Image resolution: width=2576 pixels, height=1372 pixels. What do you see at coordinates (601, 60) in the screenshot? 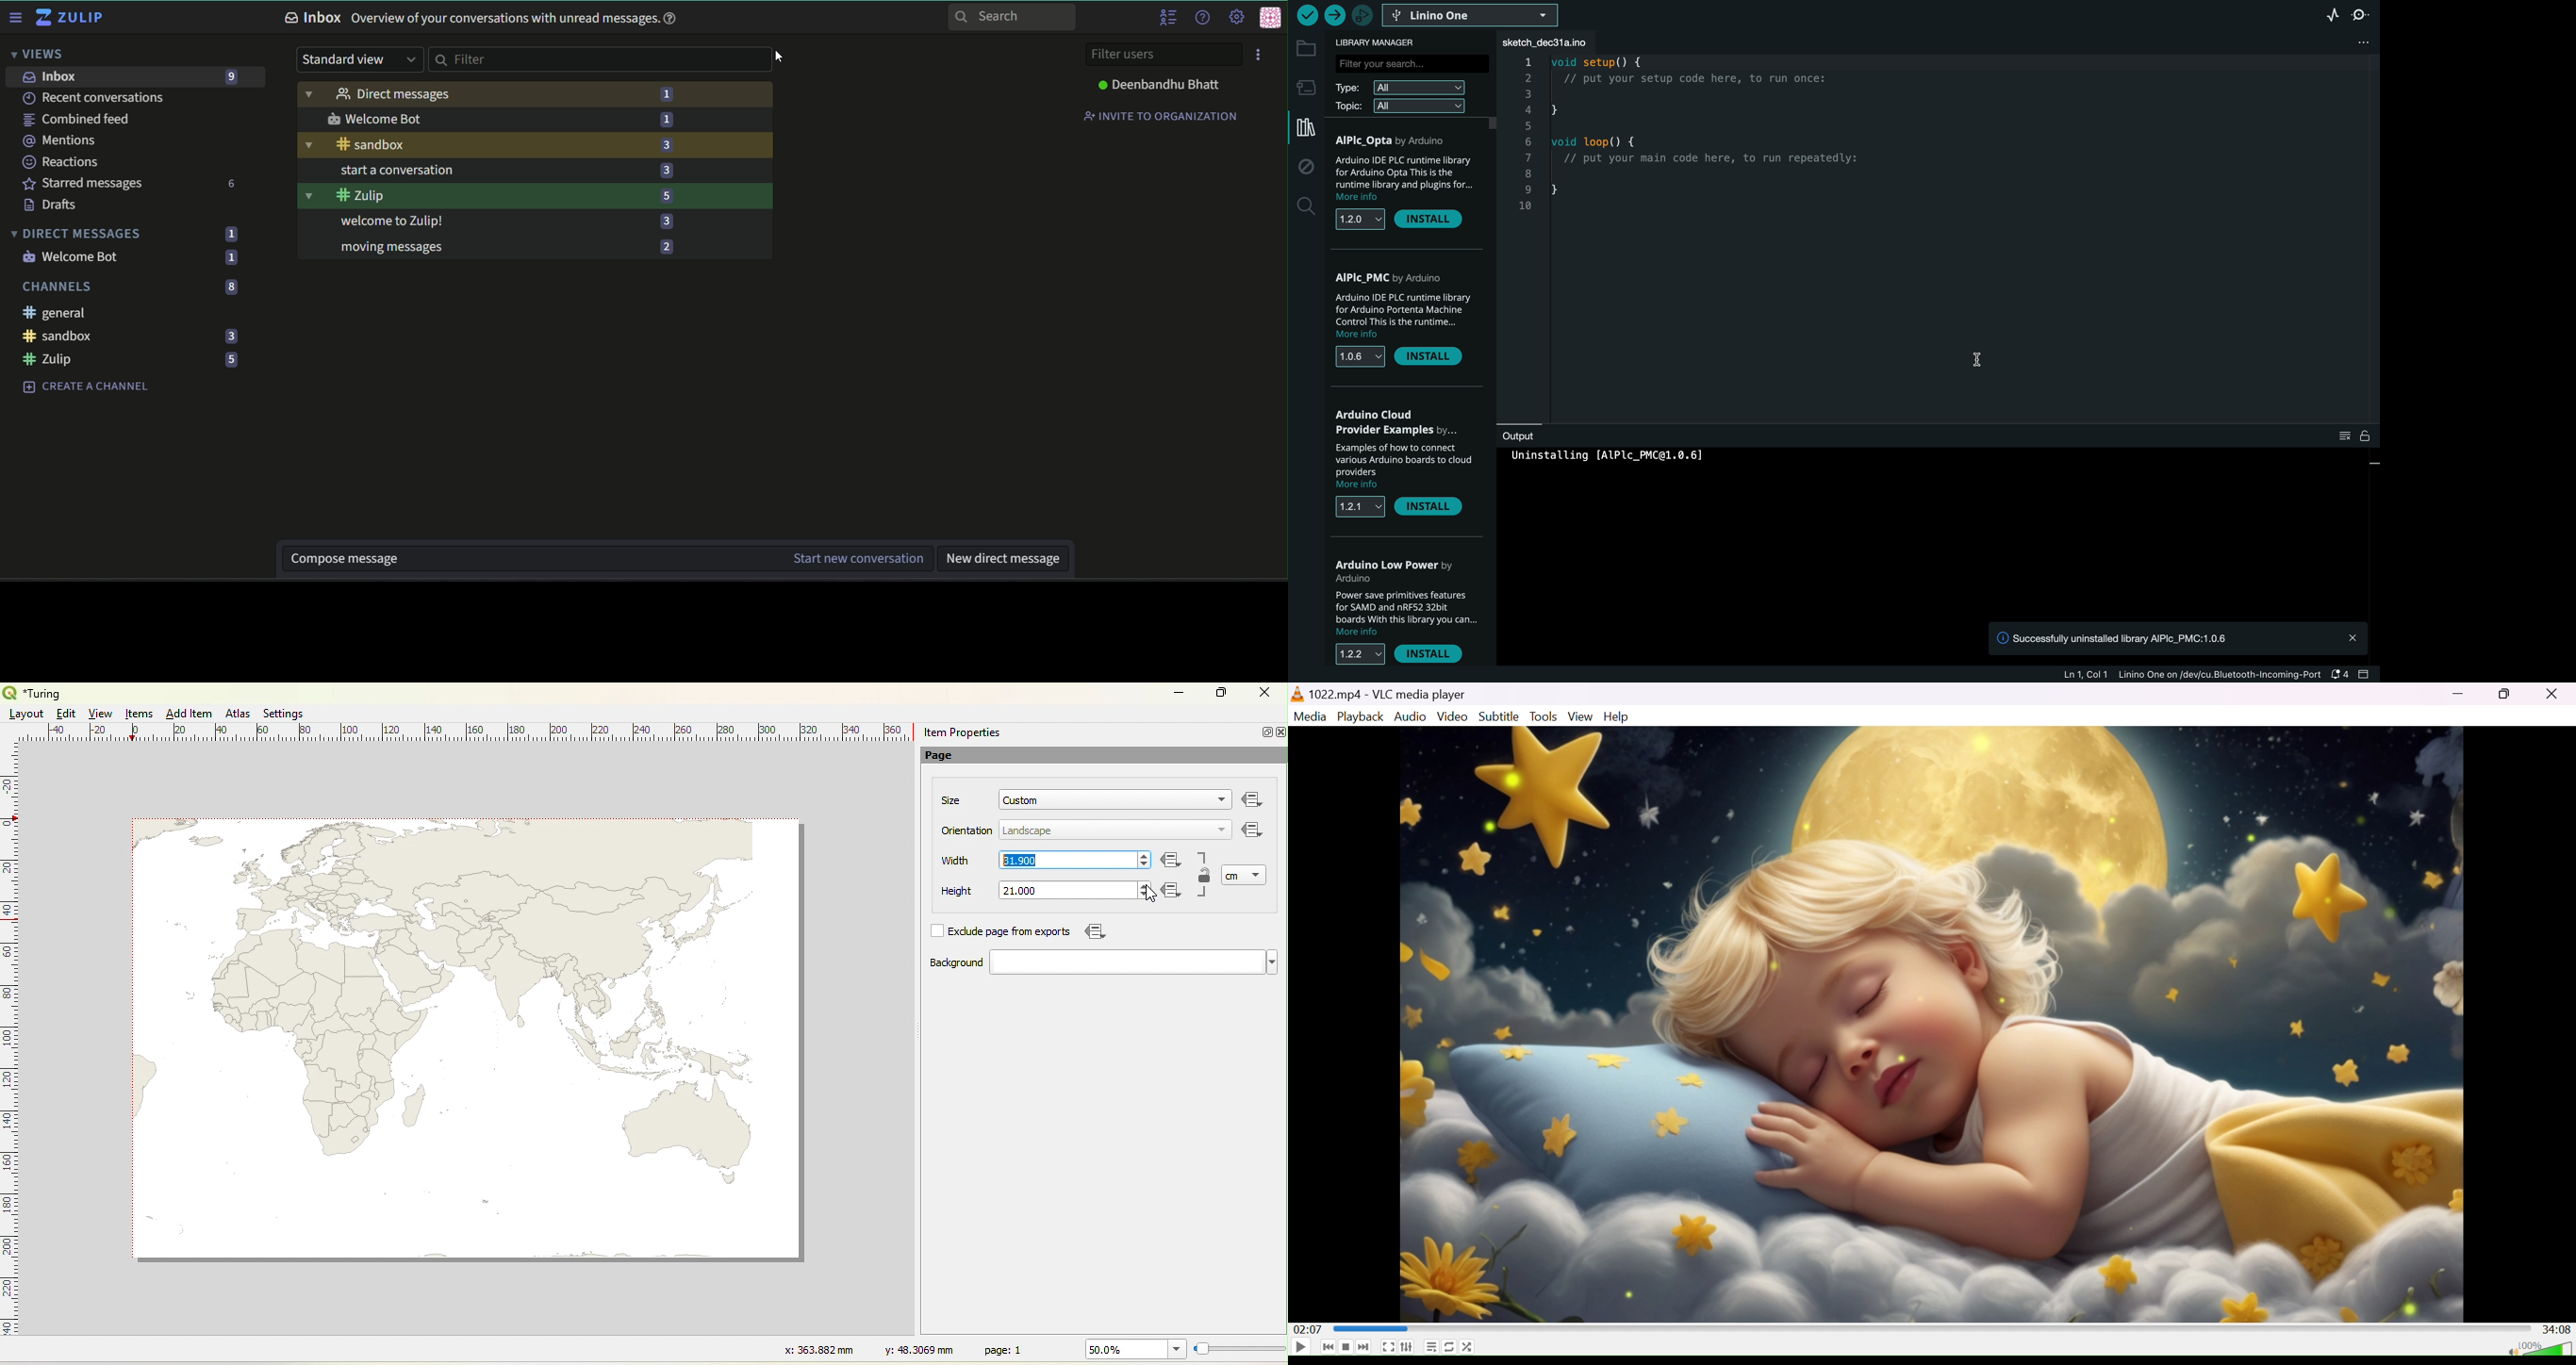
I see `search bar` at bounding box center [601, 60].